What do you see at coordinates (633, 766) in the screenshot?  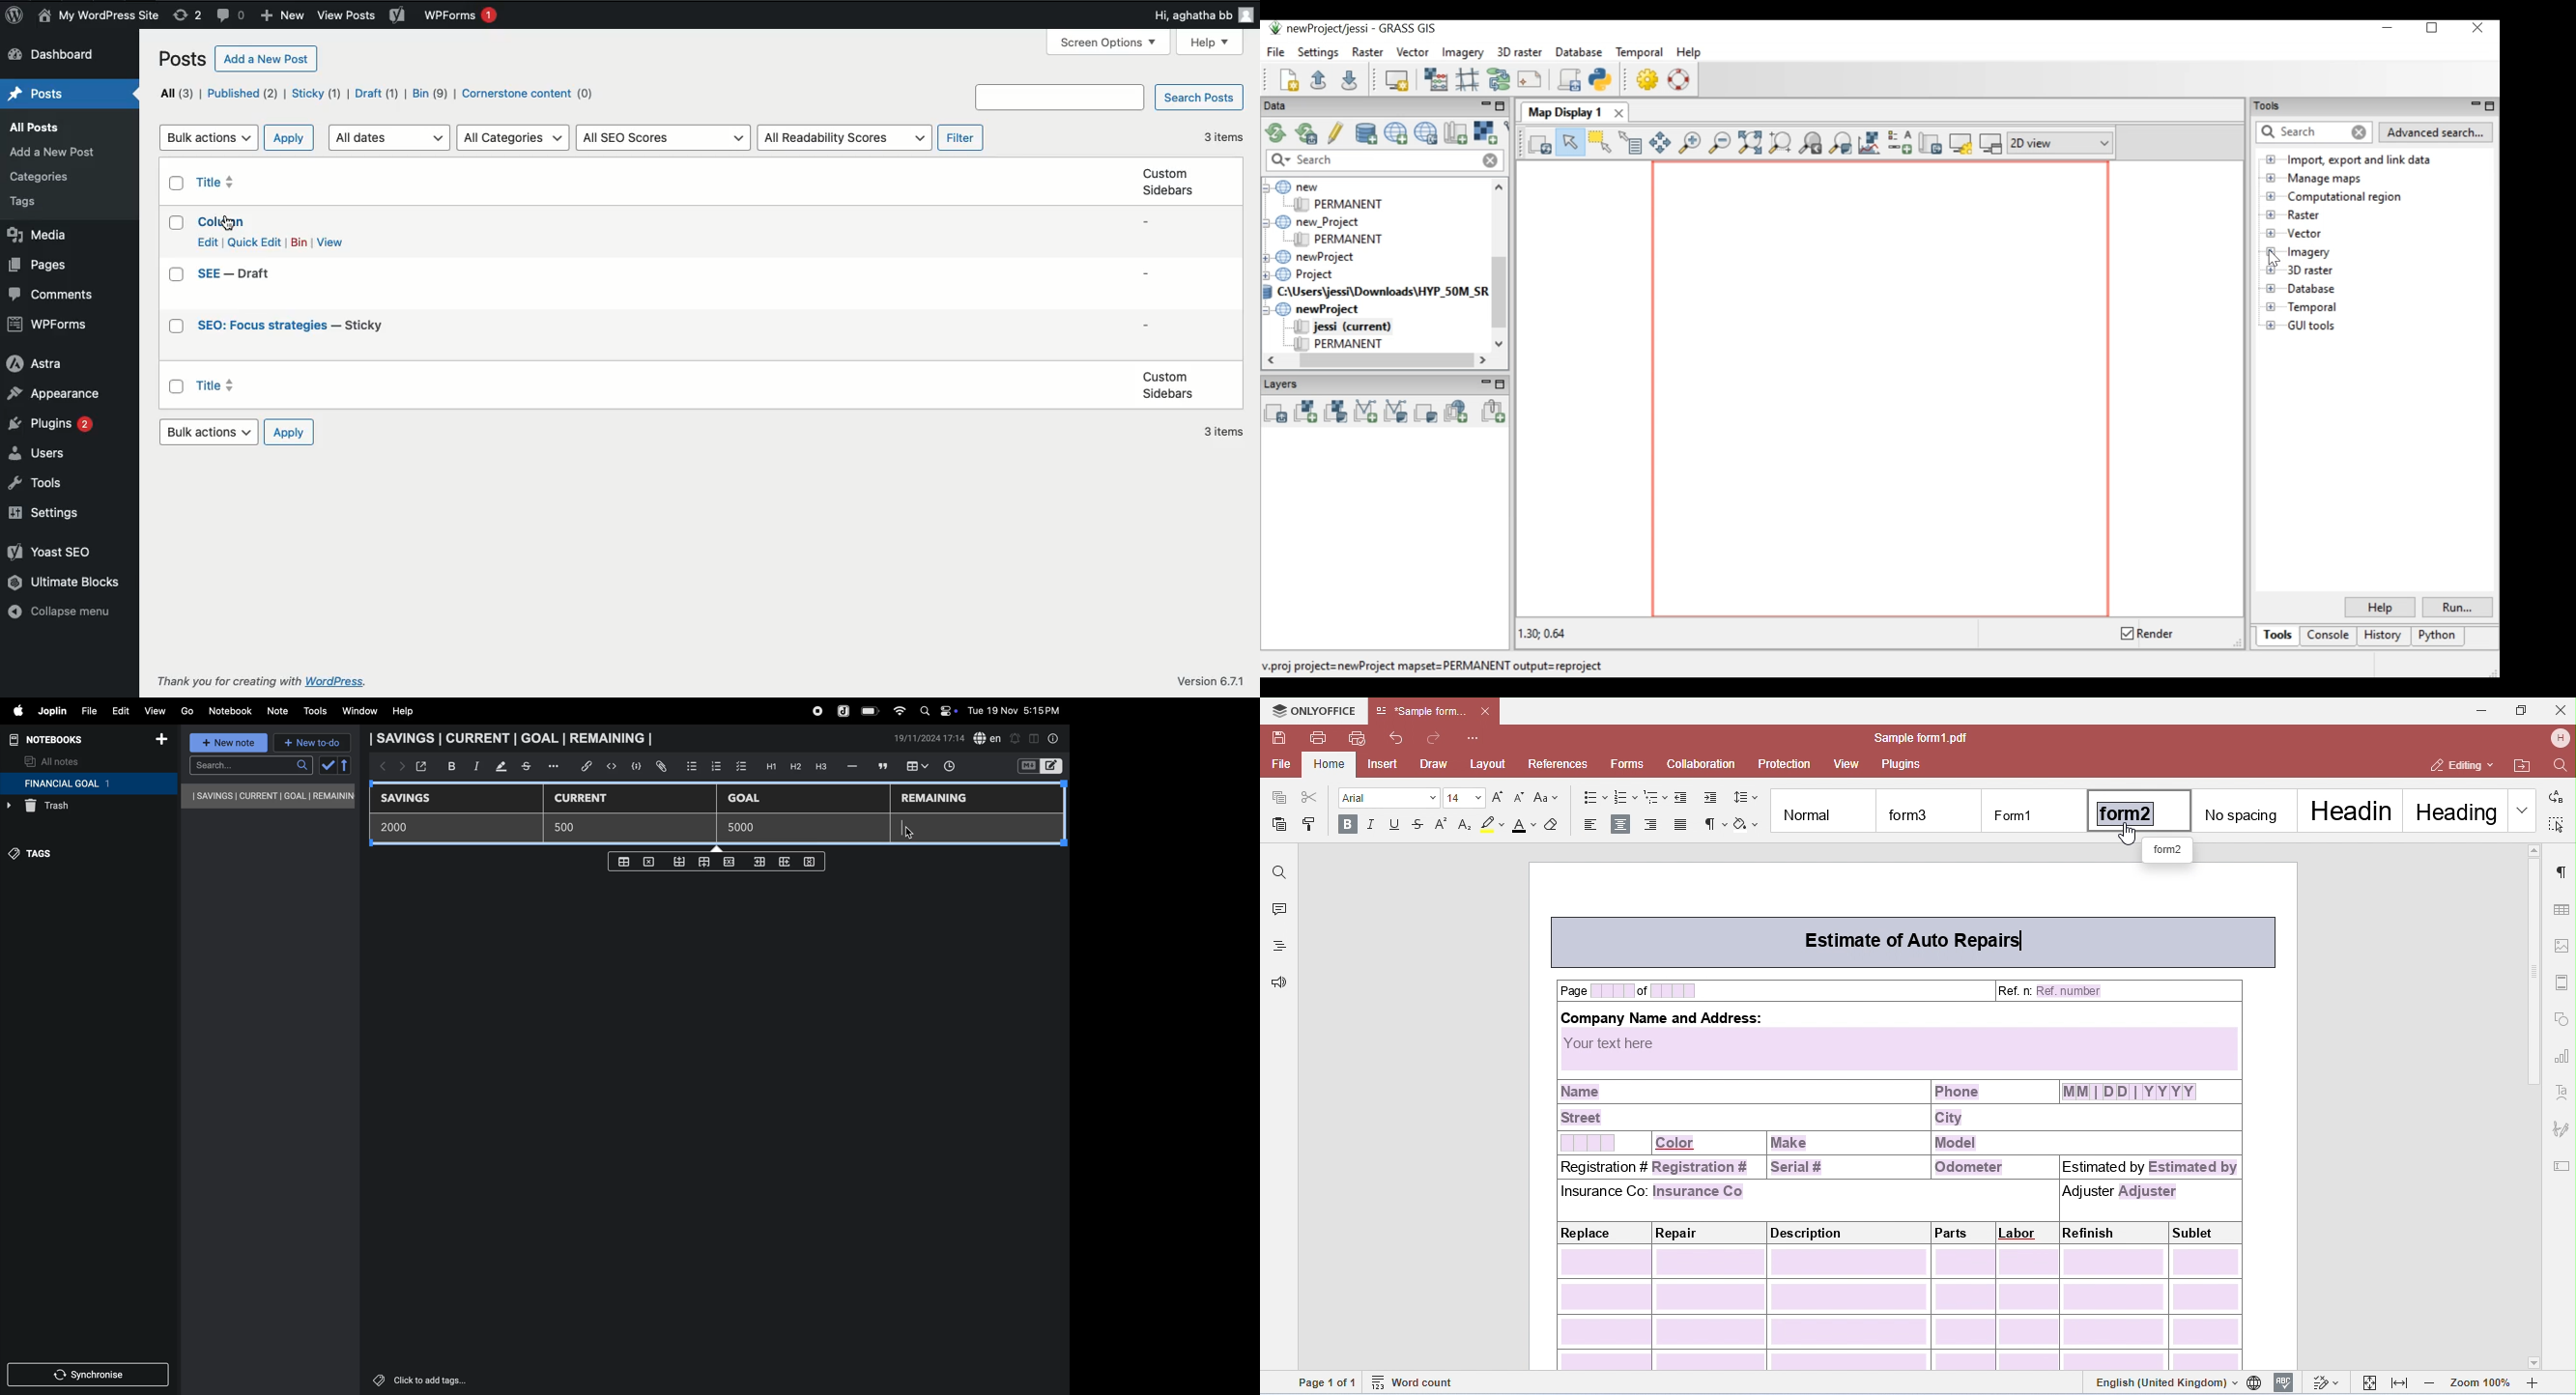 I see `code block` at bounding box center [633, 766].